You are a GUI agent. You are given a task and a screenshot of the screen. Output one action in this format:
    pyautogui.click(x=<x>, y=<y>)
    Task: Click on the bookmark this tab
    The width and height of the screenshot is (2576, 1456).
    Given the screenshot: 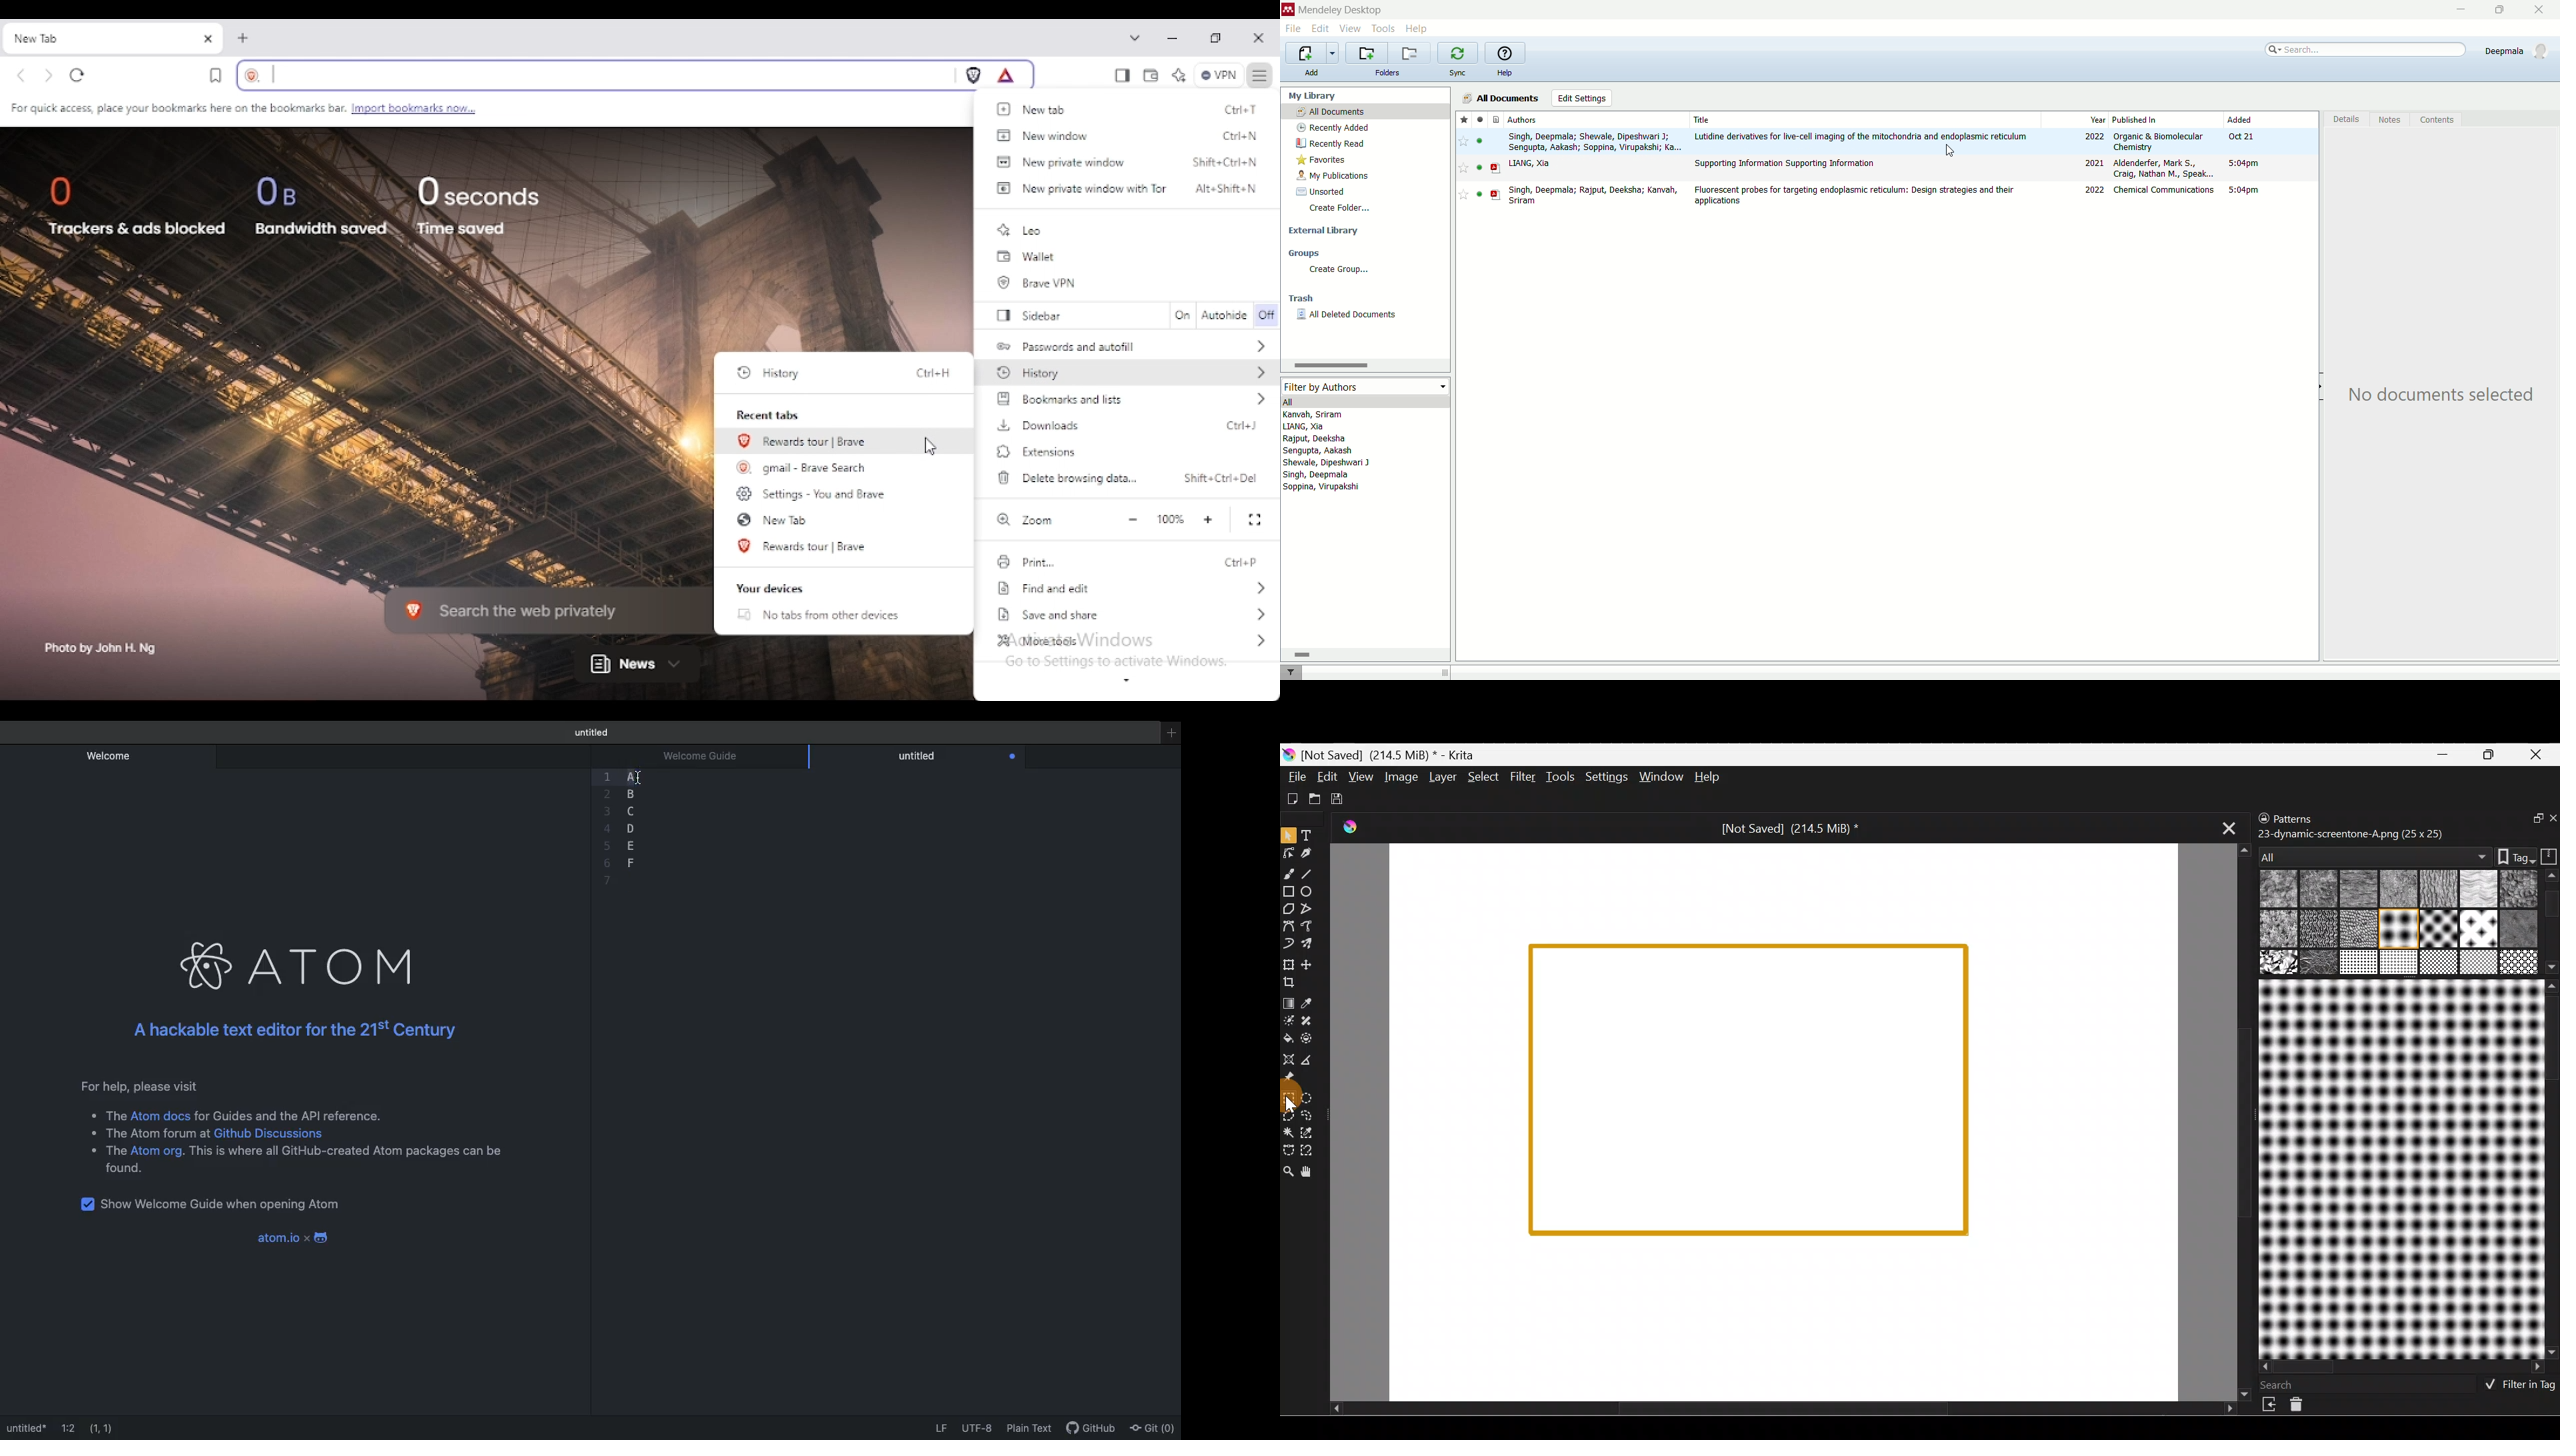 What is the action you would take?
    pyautogui.click(x=216, y=75)
    